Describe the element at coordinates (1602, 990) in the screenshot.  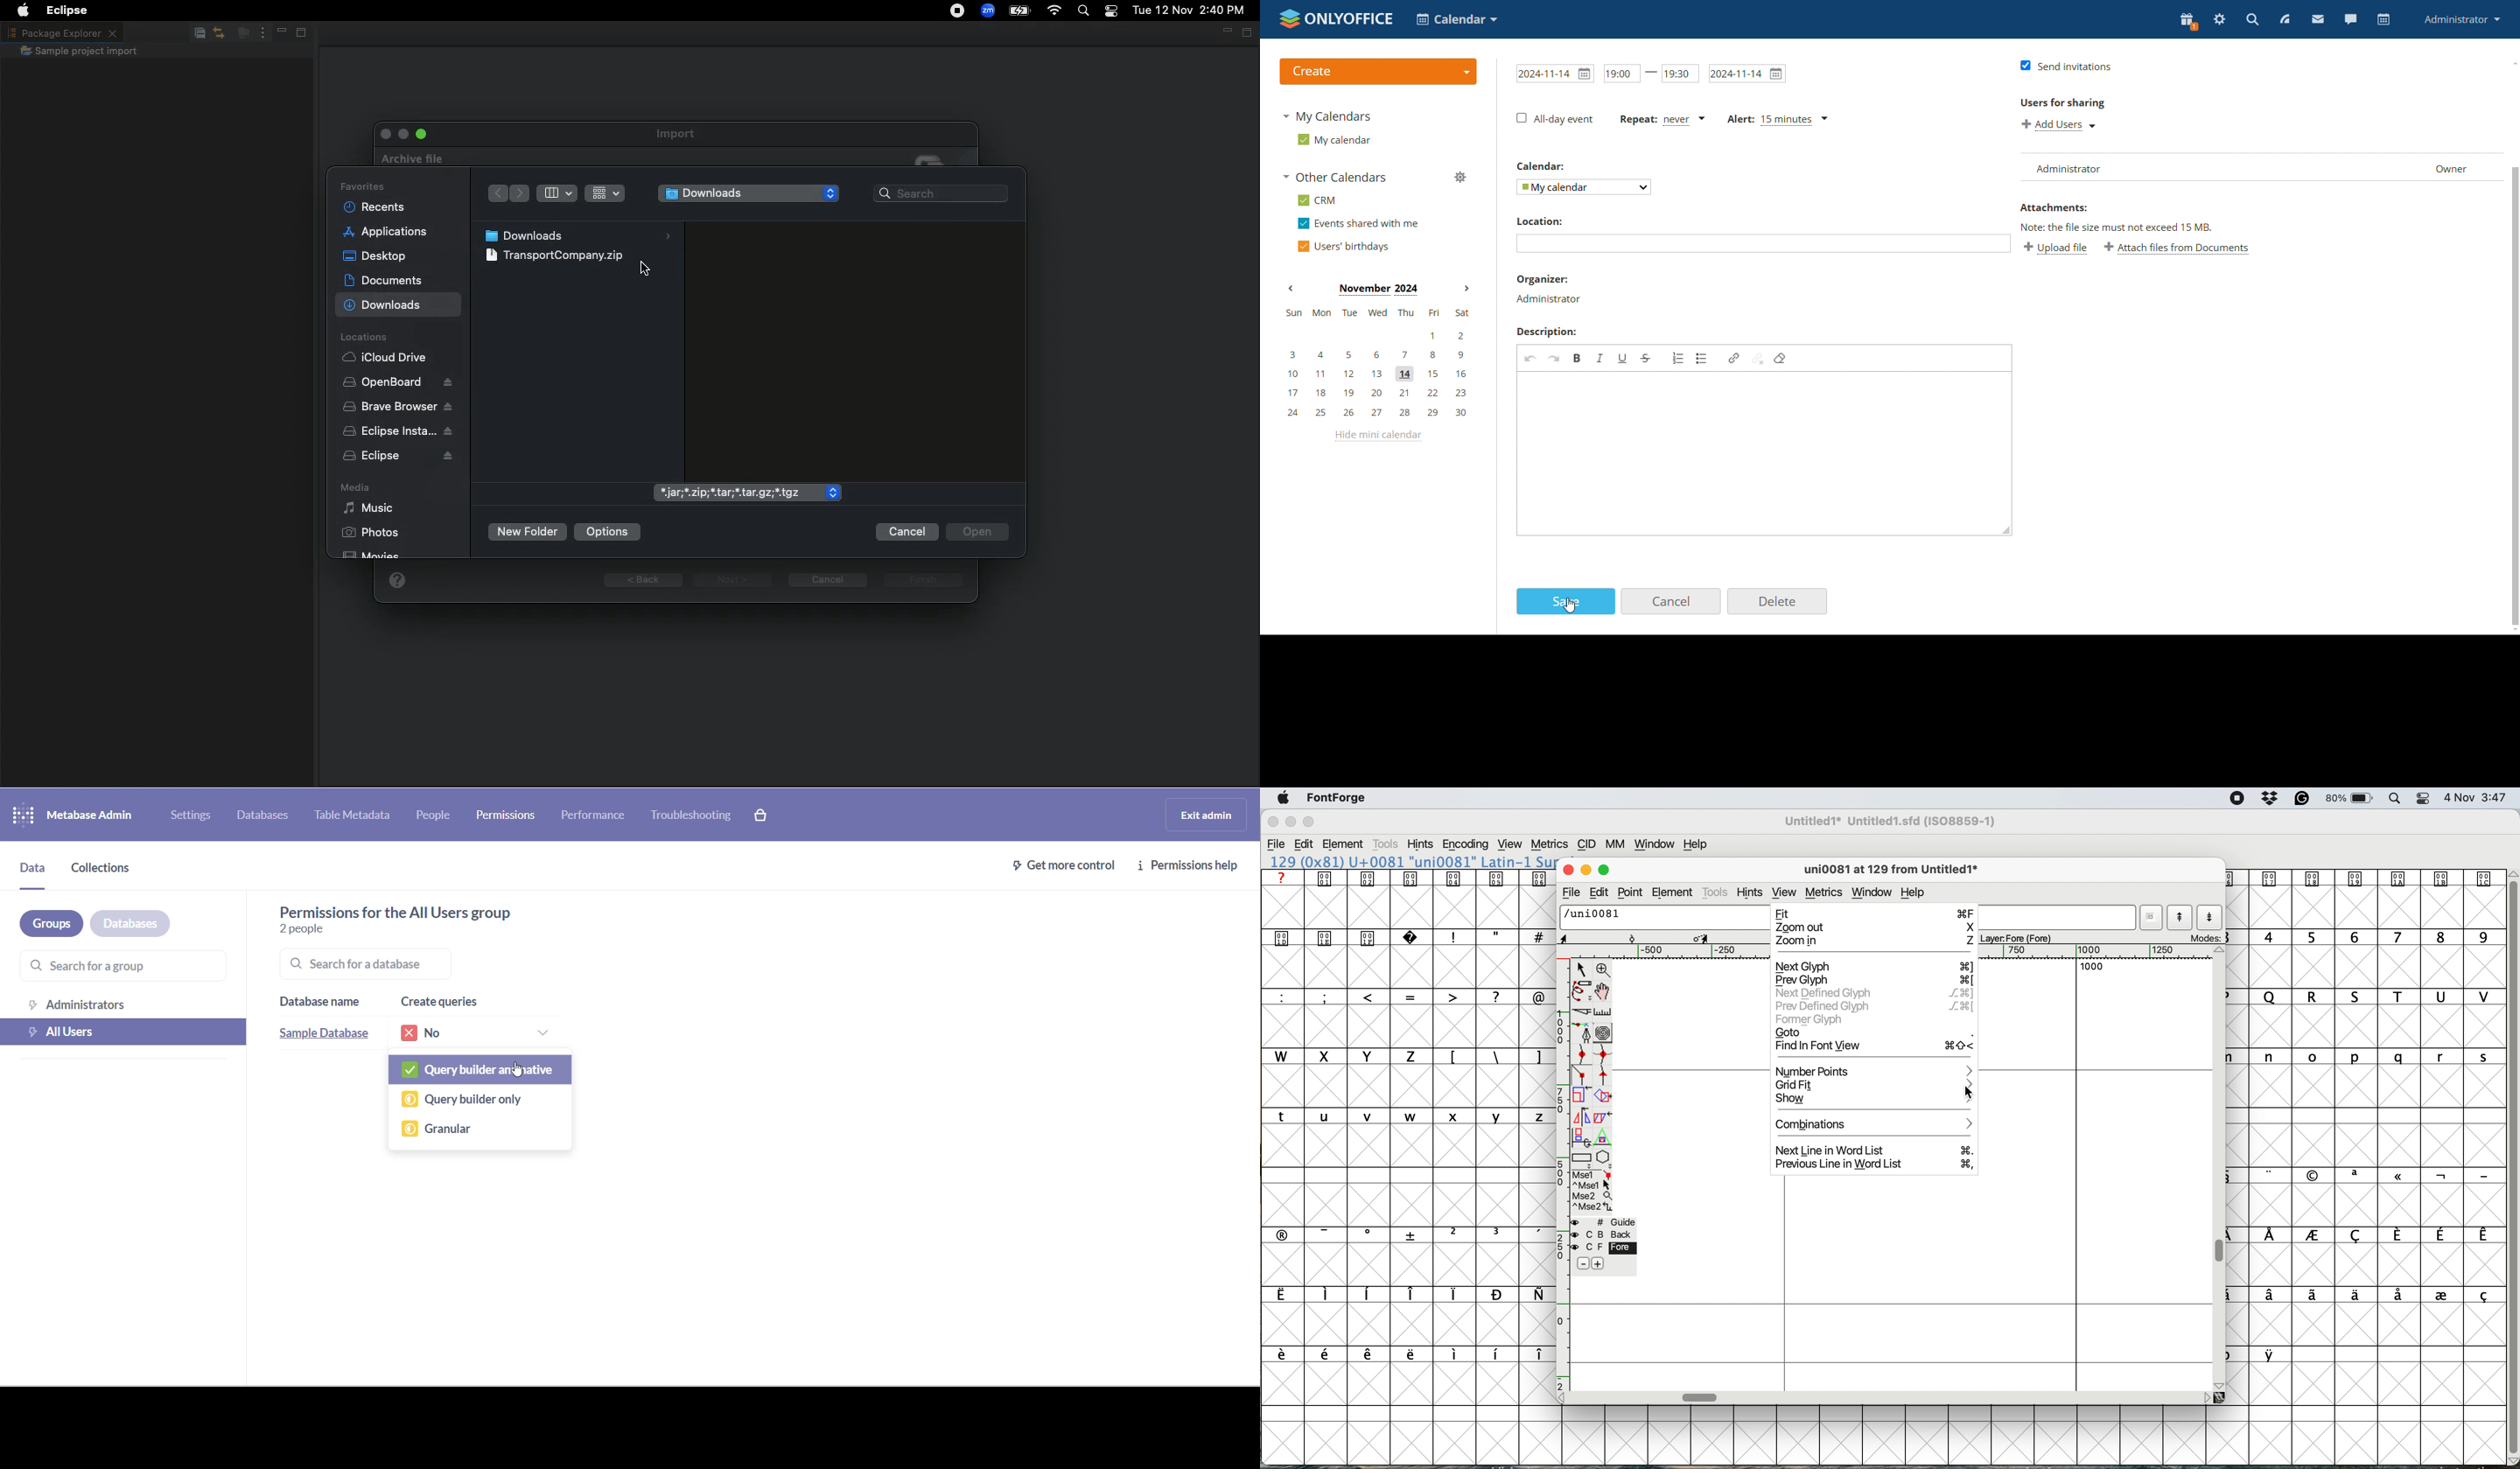
I see `scroll by hand` at that location.